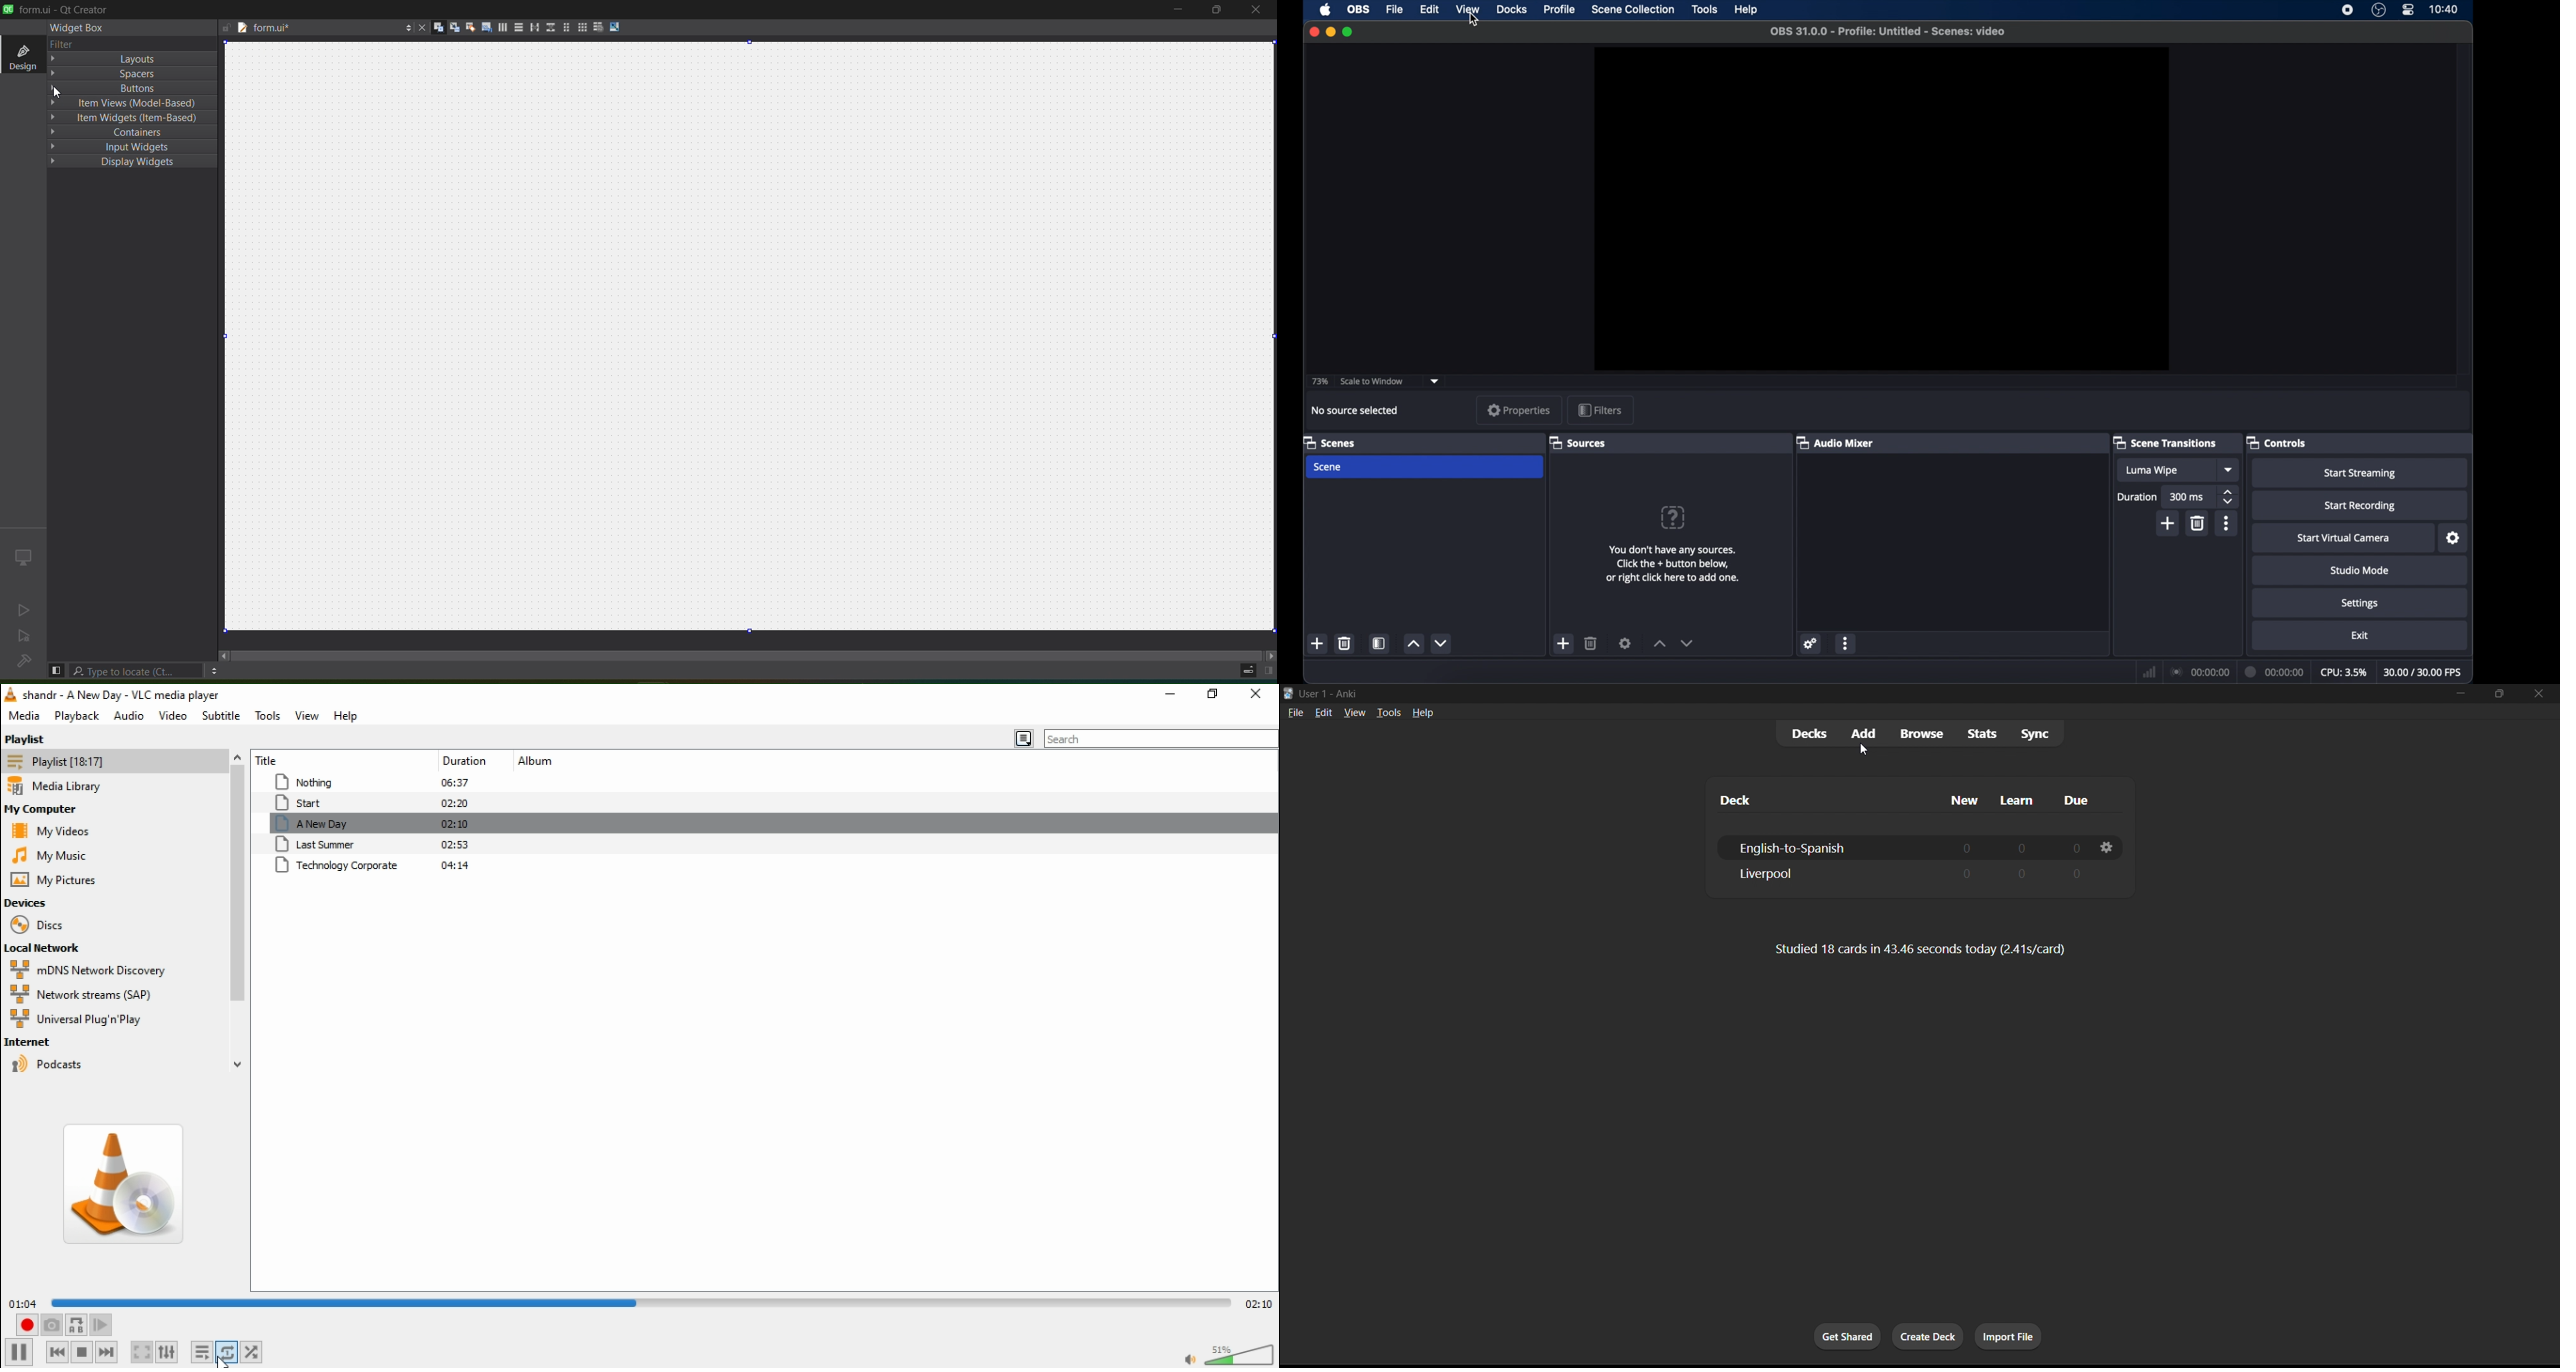 Image resolution: width=2576 pixels, height=1372 pixels. Describe the element at coordinates (131, 132) in the screenshot. I see `containers` at that location.